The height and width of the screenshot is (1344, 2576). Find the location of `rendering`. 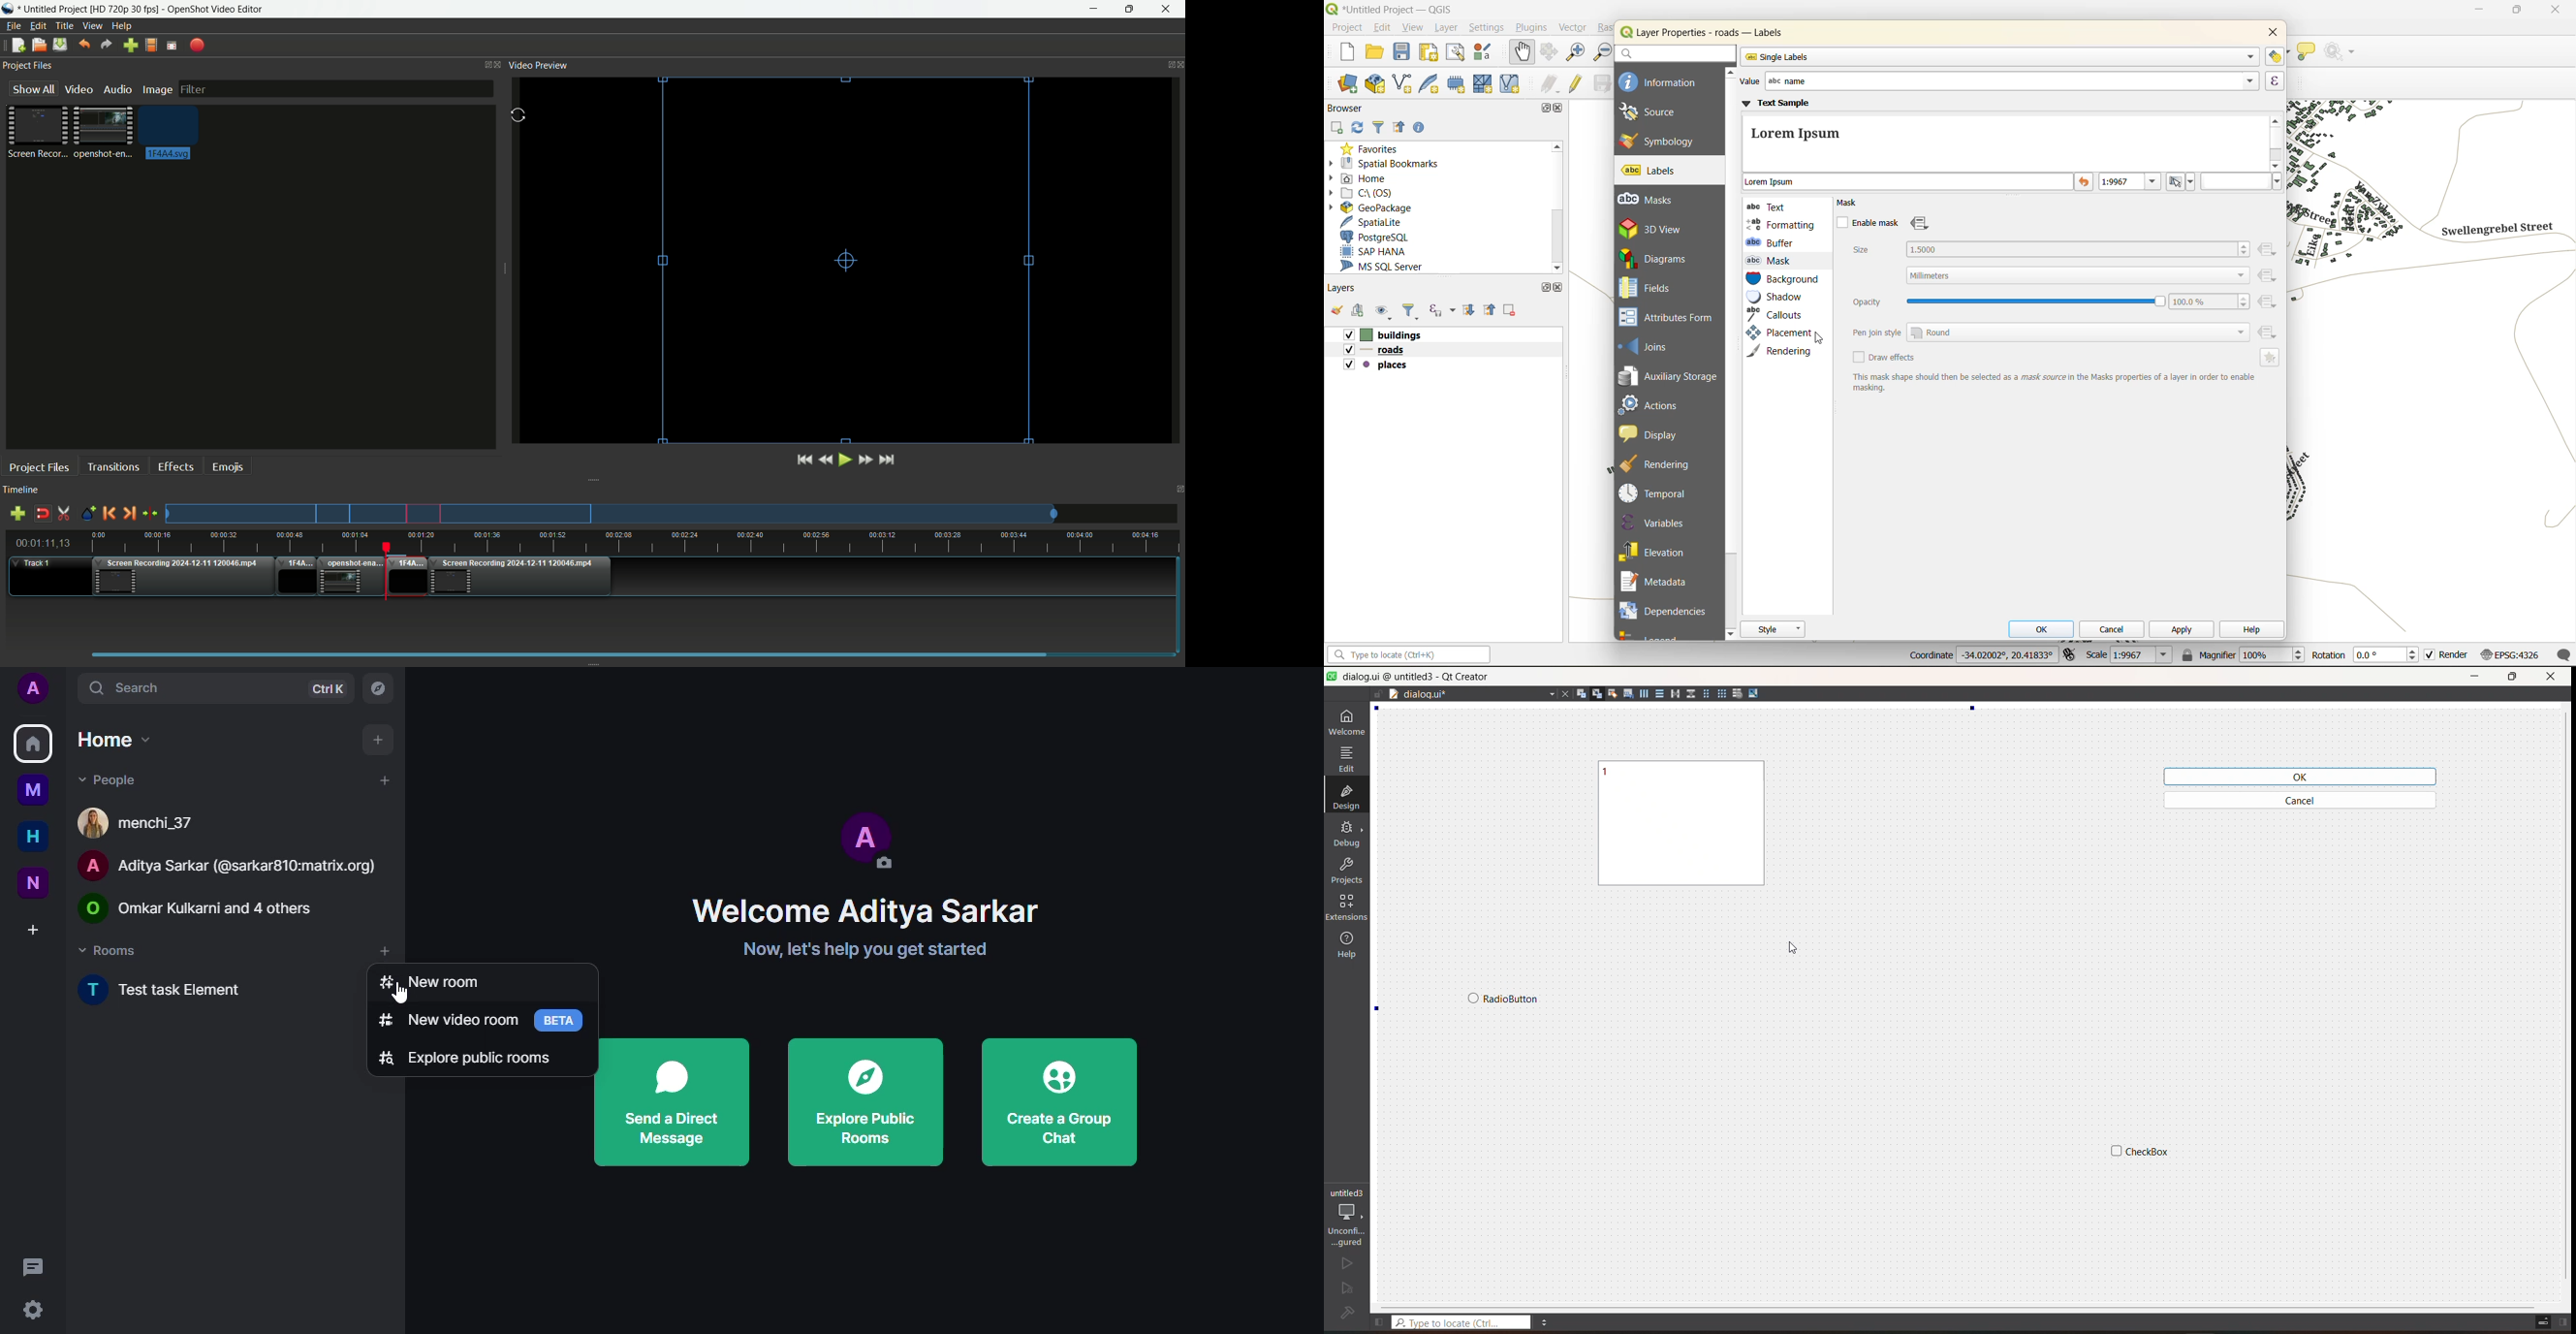

rendering is located at coordinates (1663, 464).